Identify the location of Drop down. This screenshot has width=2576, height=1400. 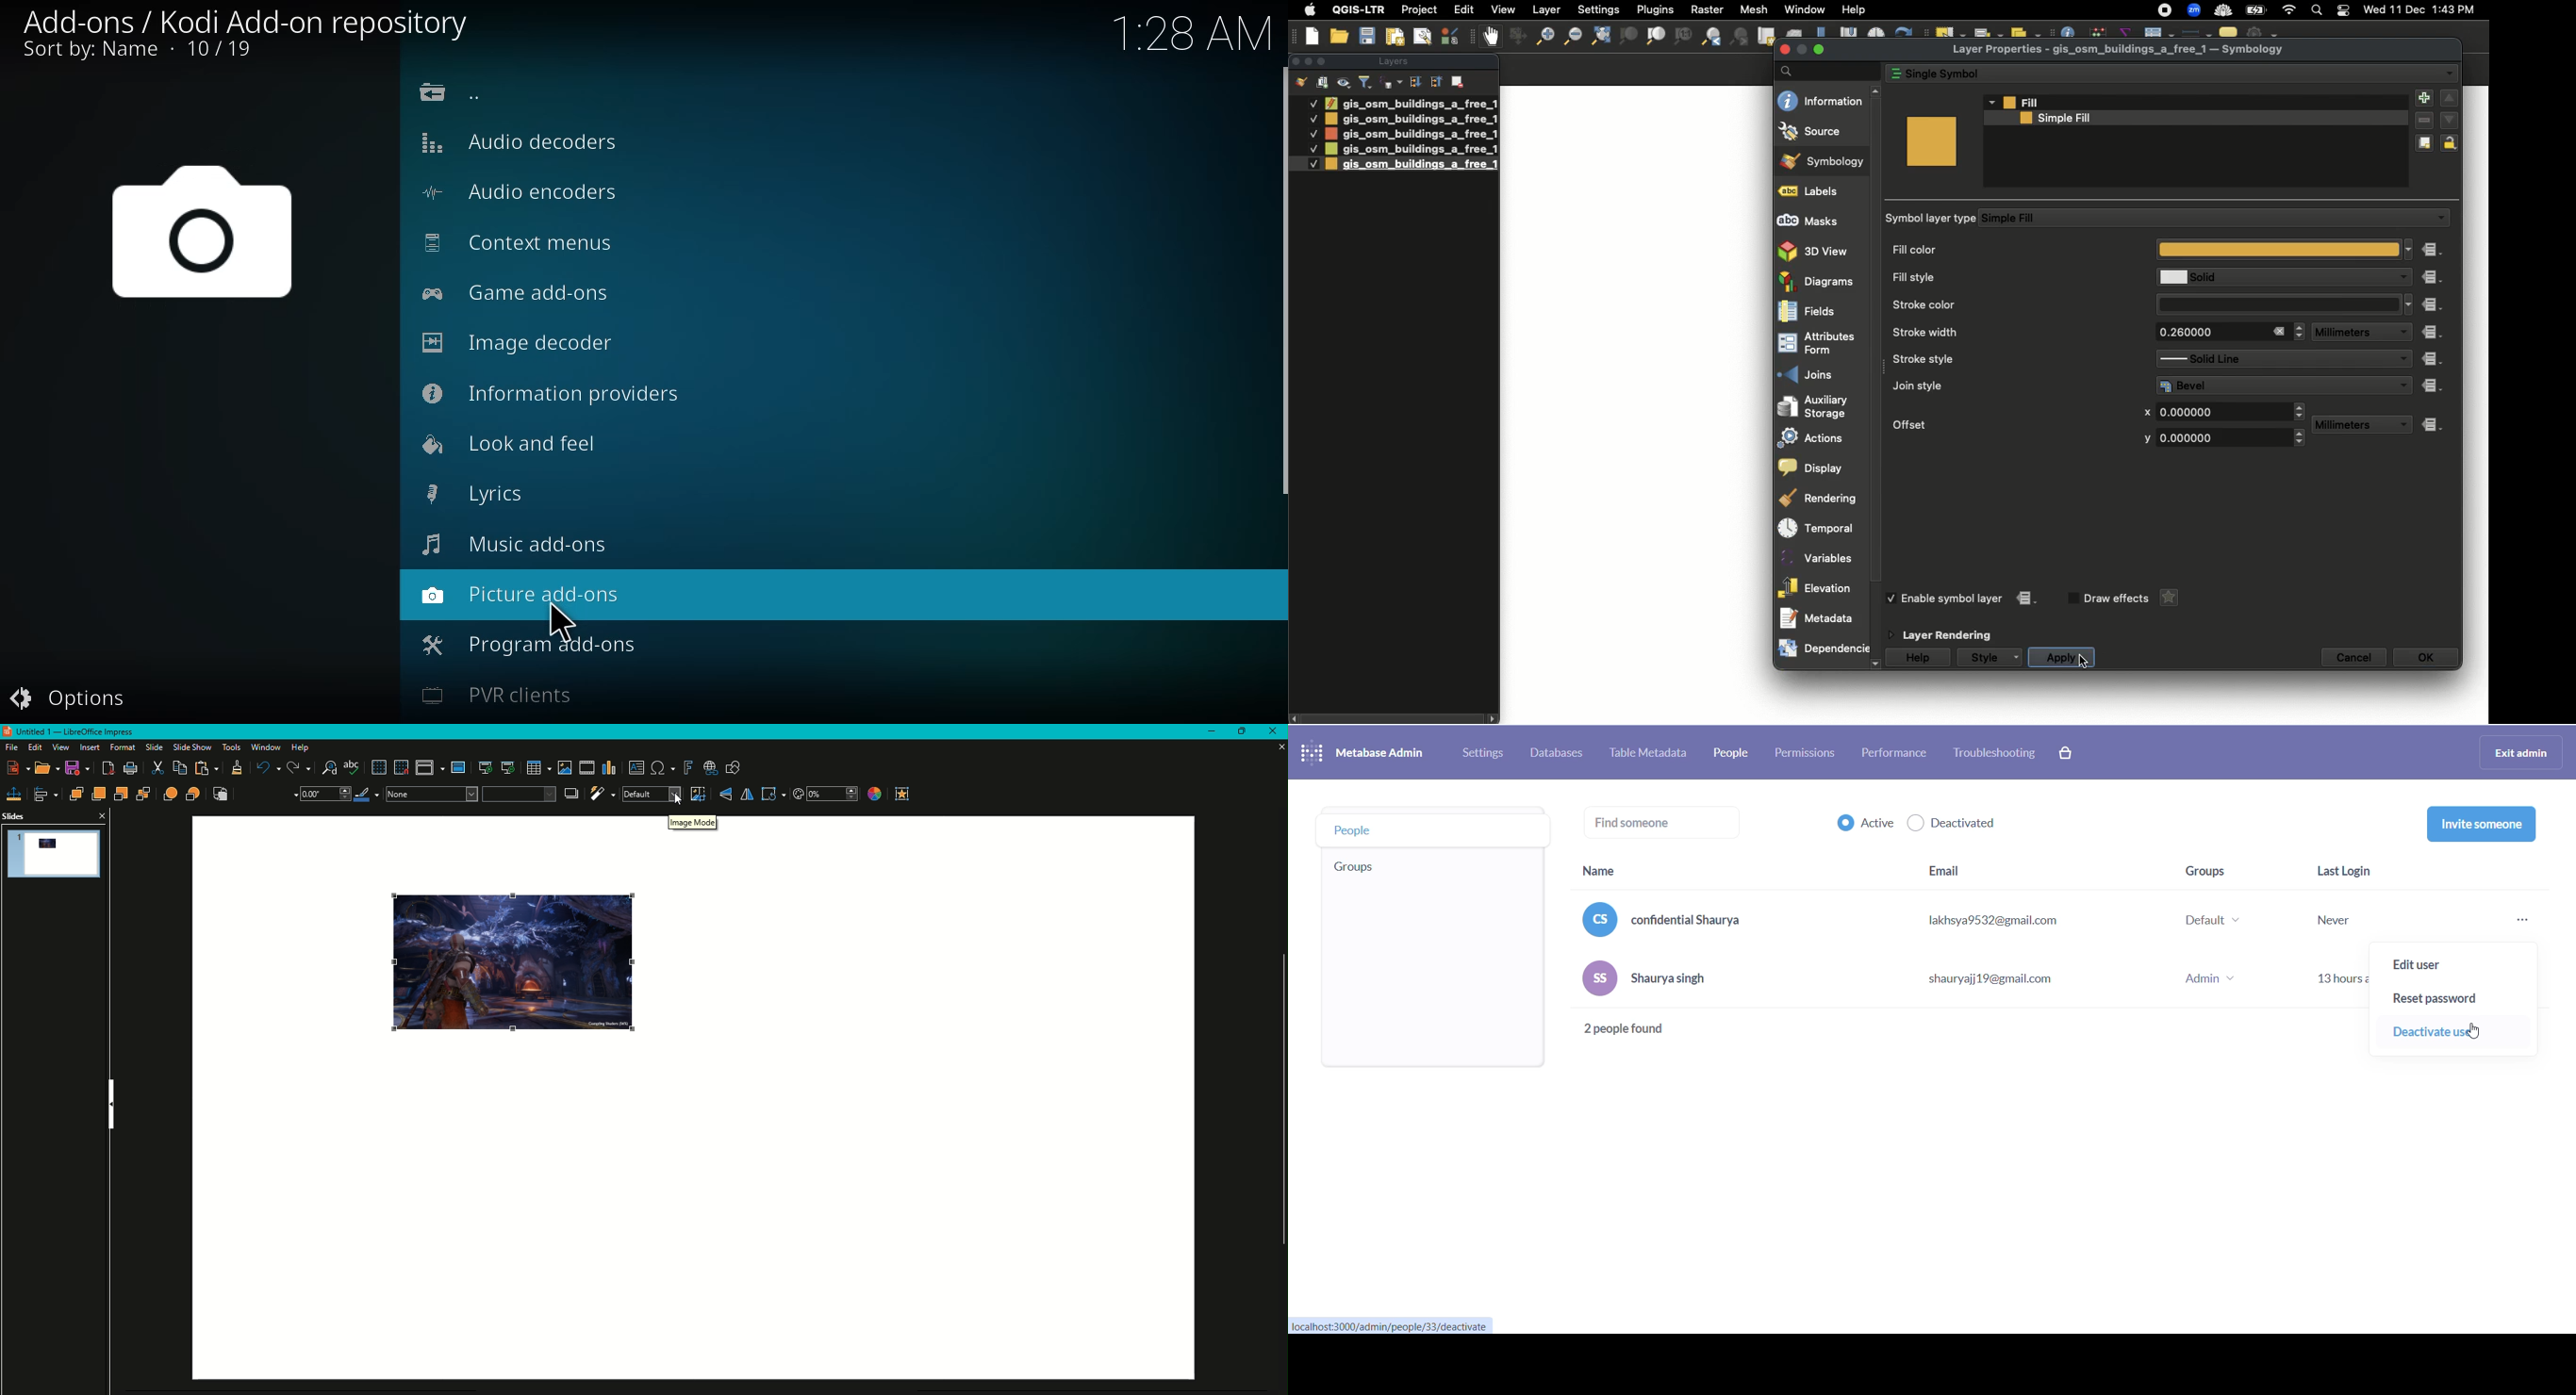
(2300, 331).